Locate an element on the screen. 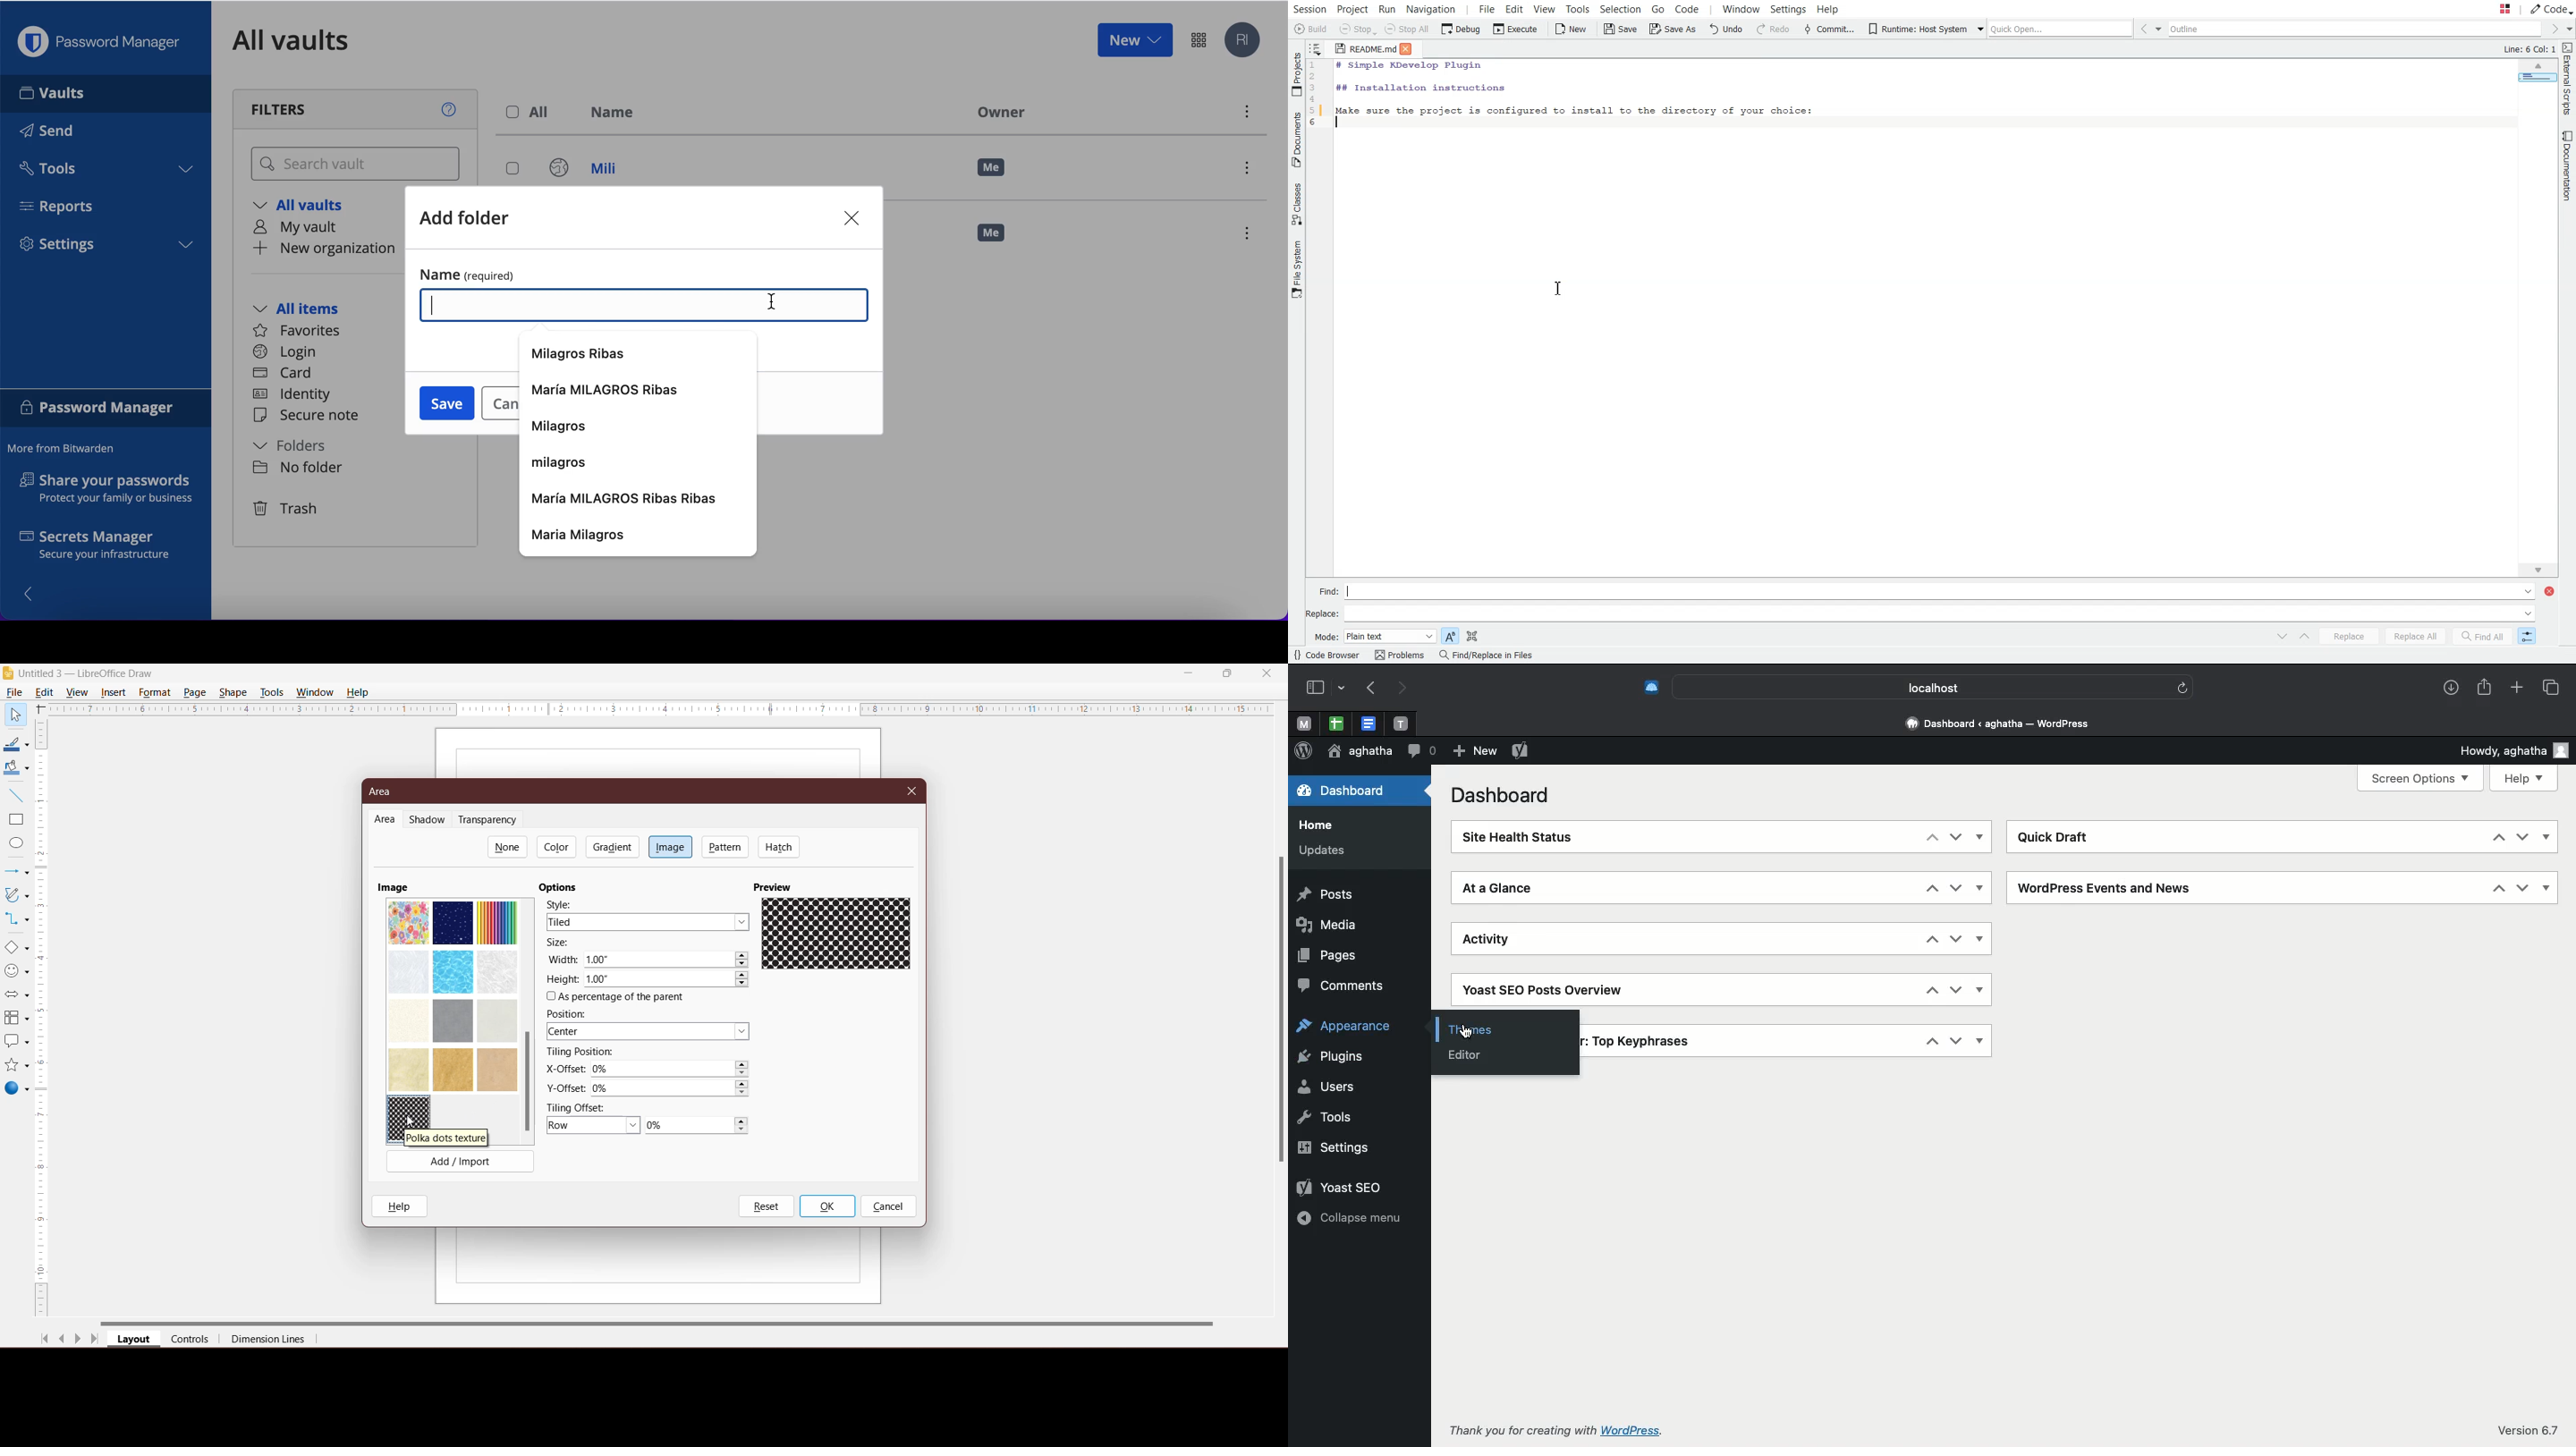 Image resolution: width=2576 pixels, height=1456 pixels. Scroll to last page is located at coordinates (95, 1341).